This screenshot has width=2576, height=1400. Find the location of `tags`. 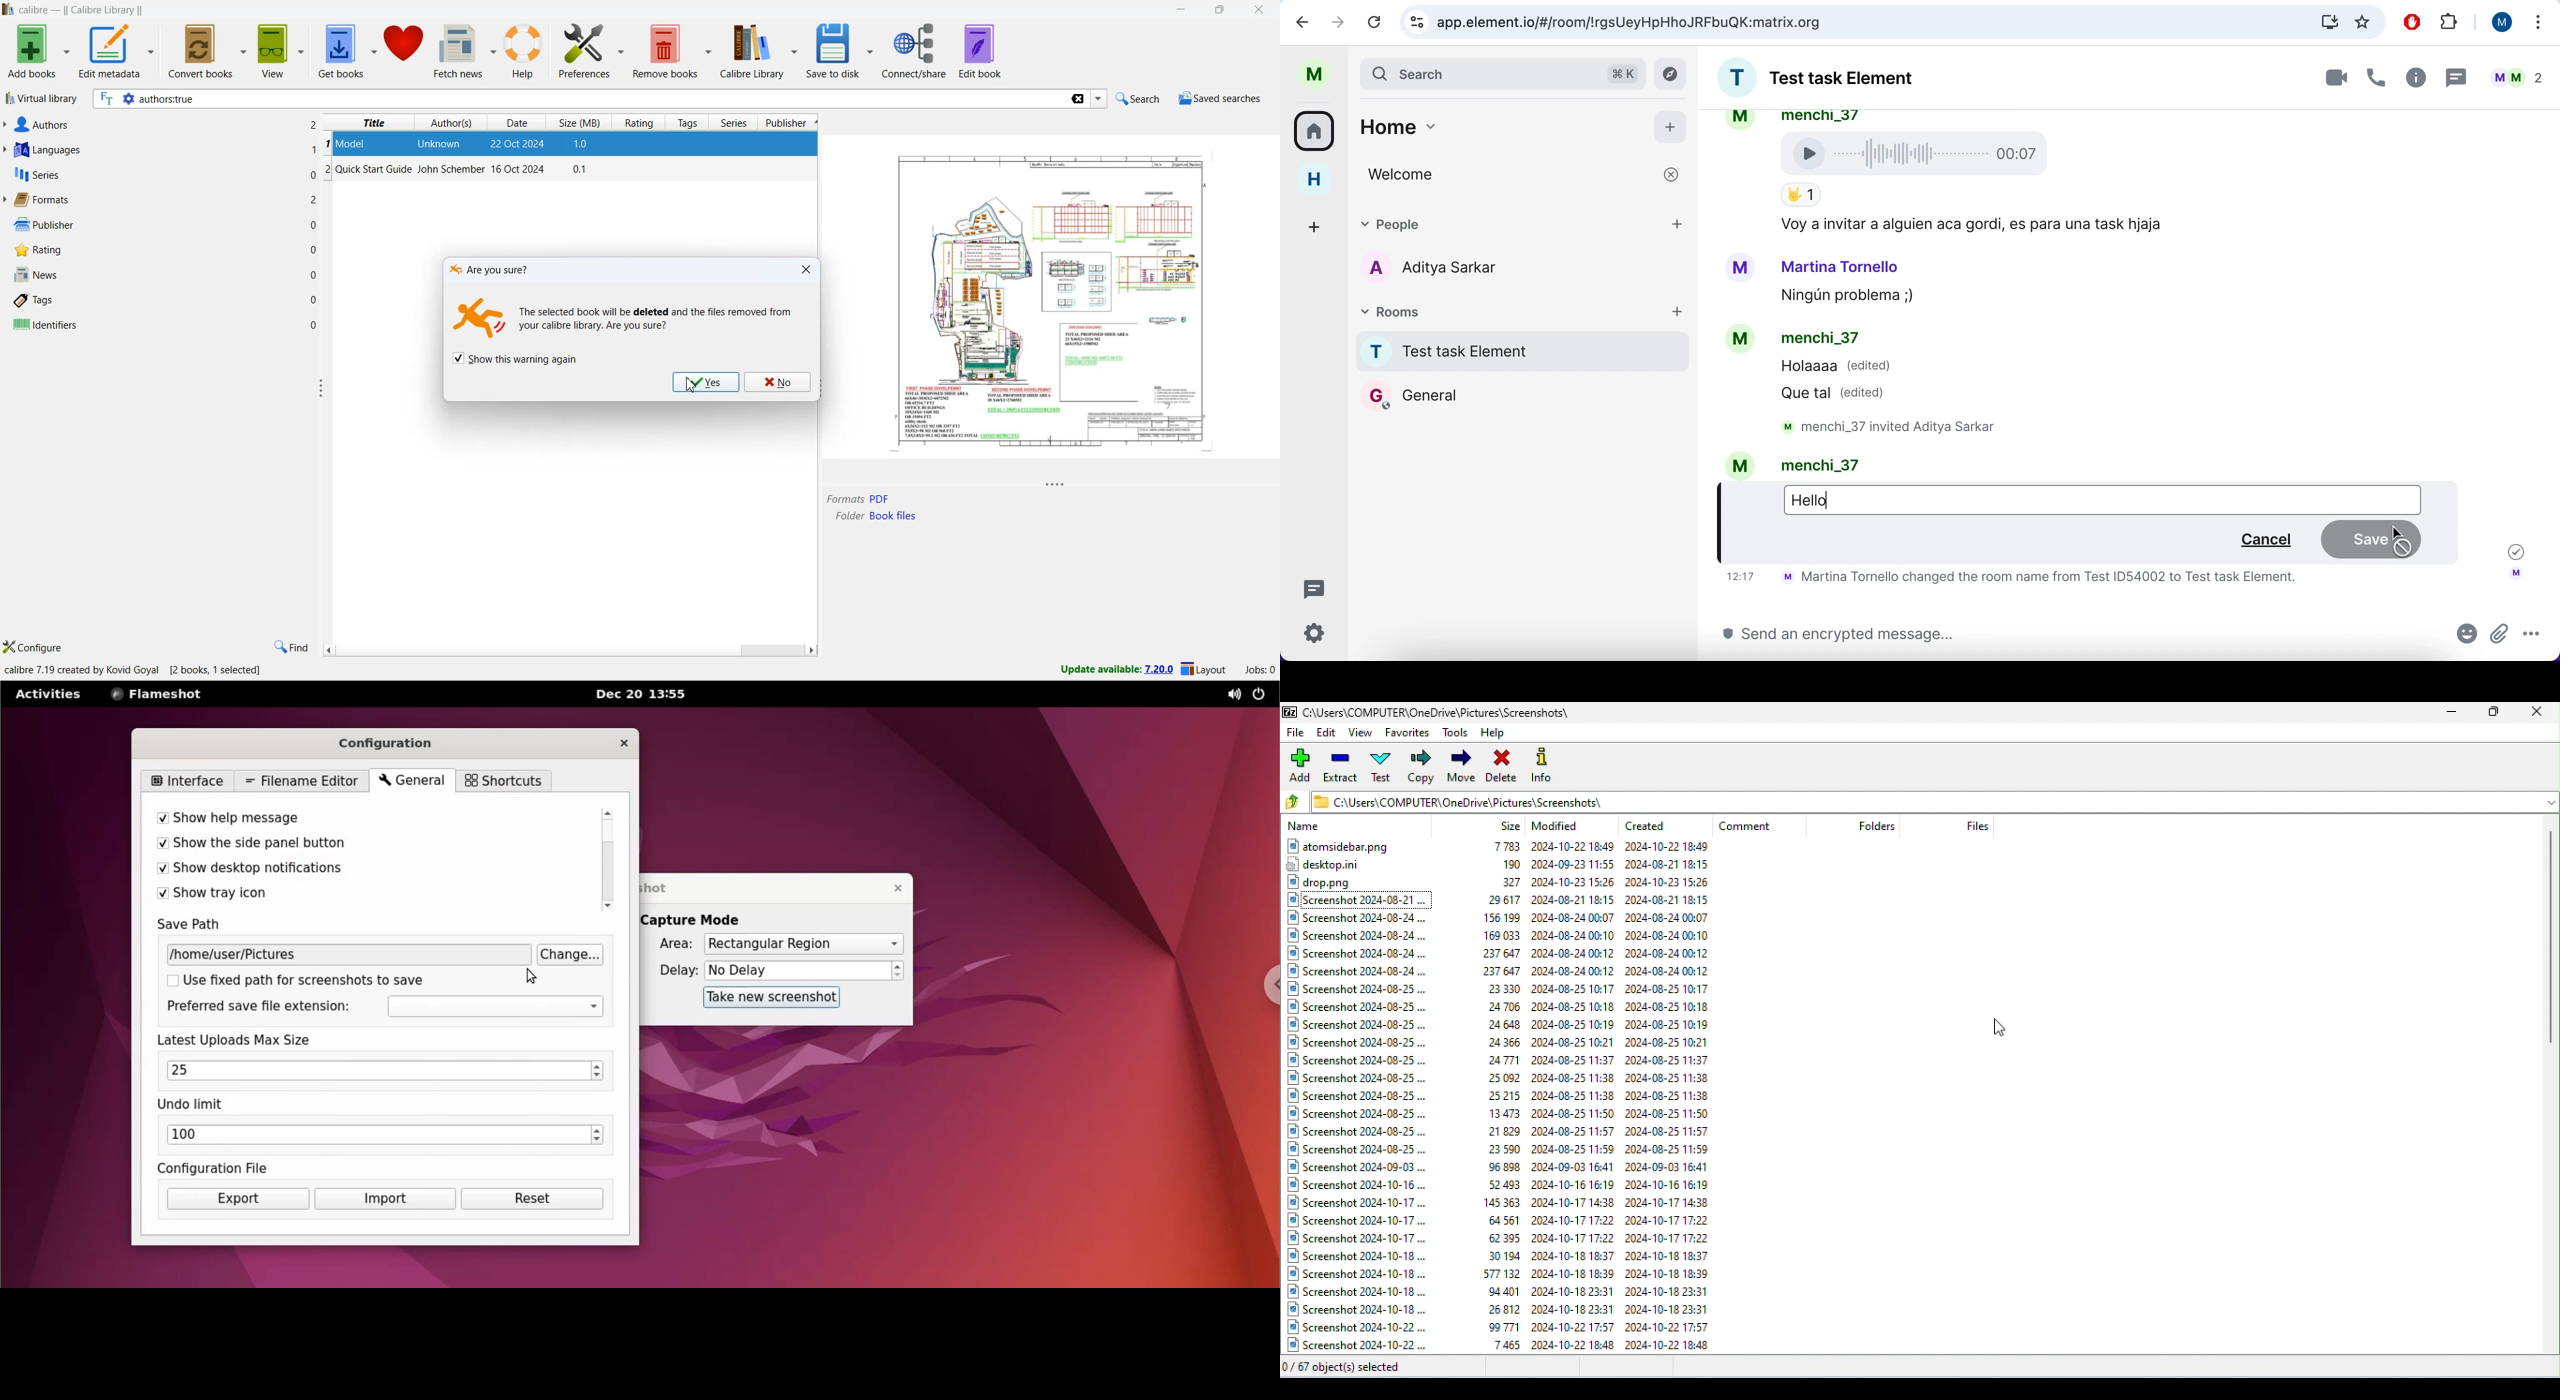

tags is located at coordinates (689, 123).